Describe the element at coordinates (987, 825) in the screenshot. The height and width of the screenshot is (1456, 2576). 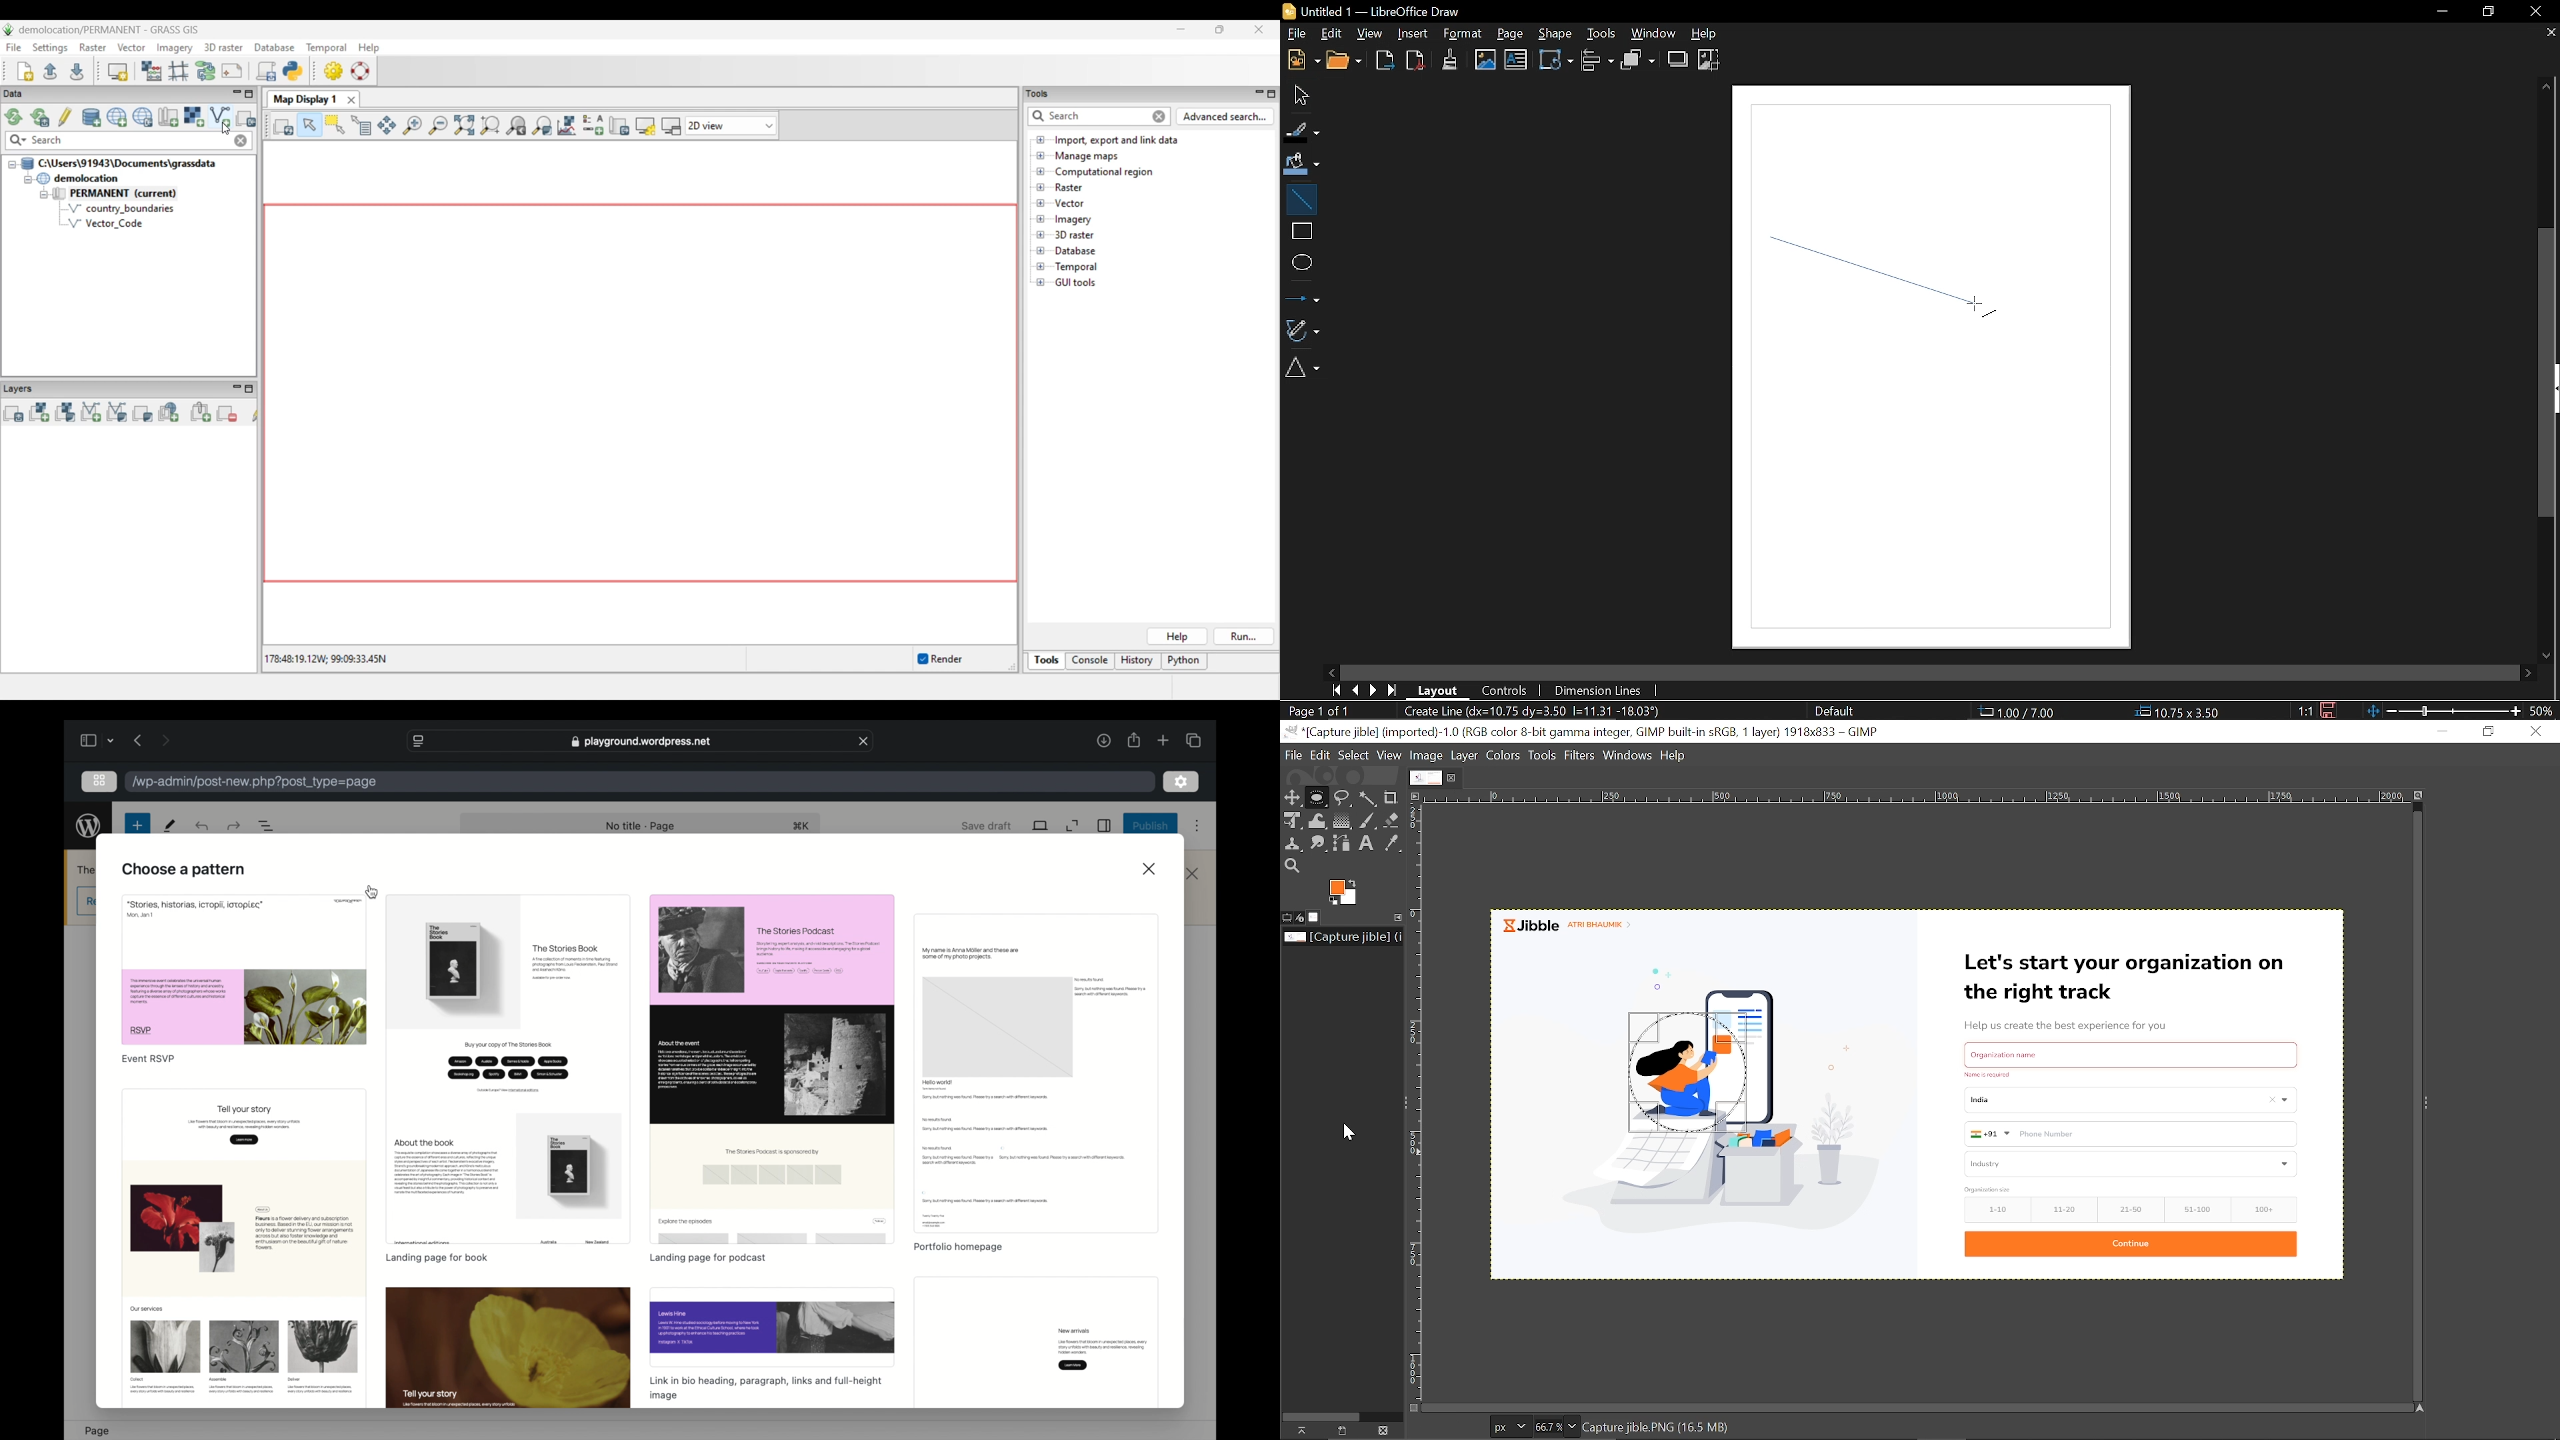
I see `save draft` at that location.